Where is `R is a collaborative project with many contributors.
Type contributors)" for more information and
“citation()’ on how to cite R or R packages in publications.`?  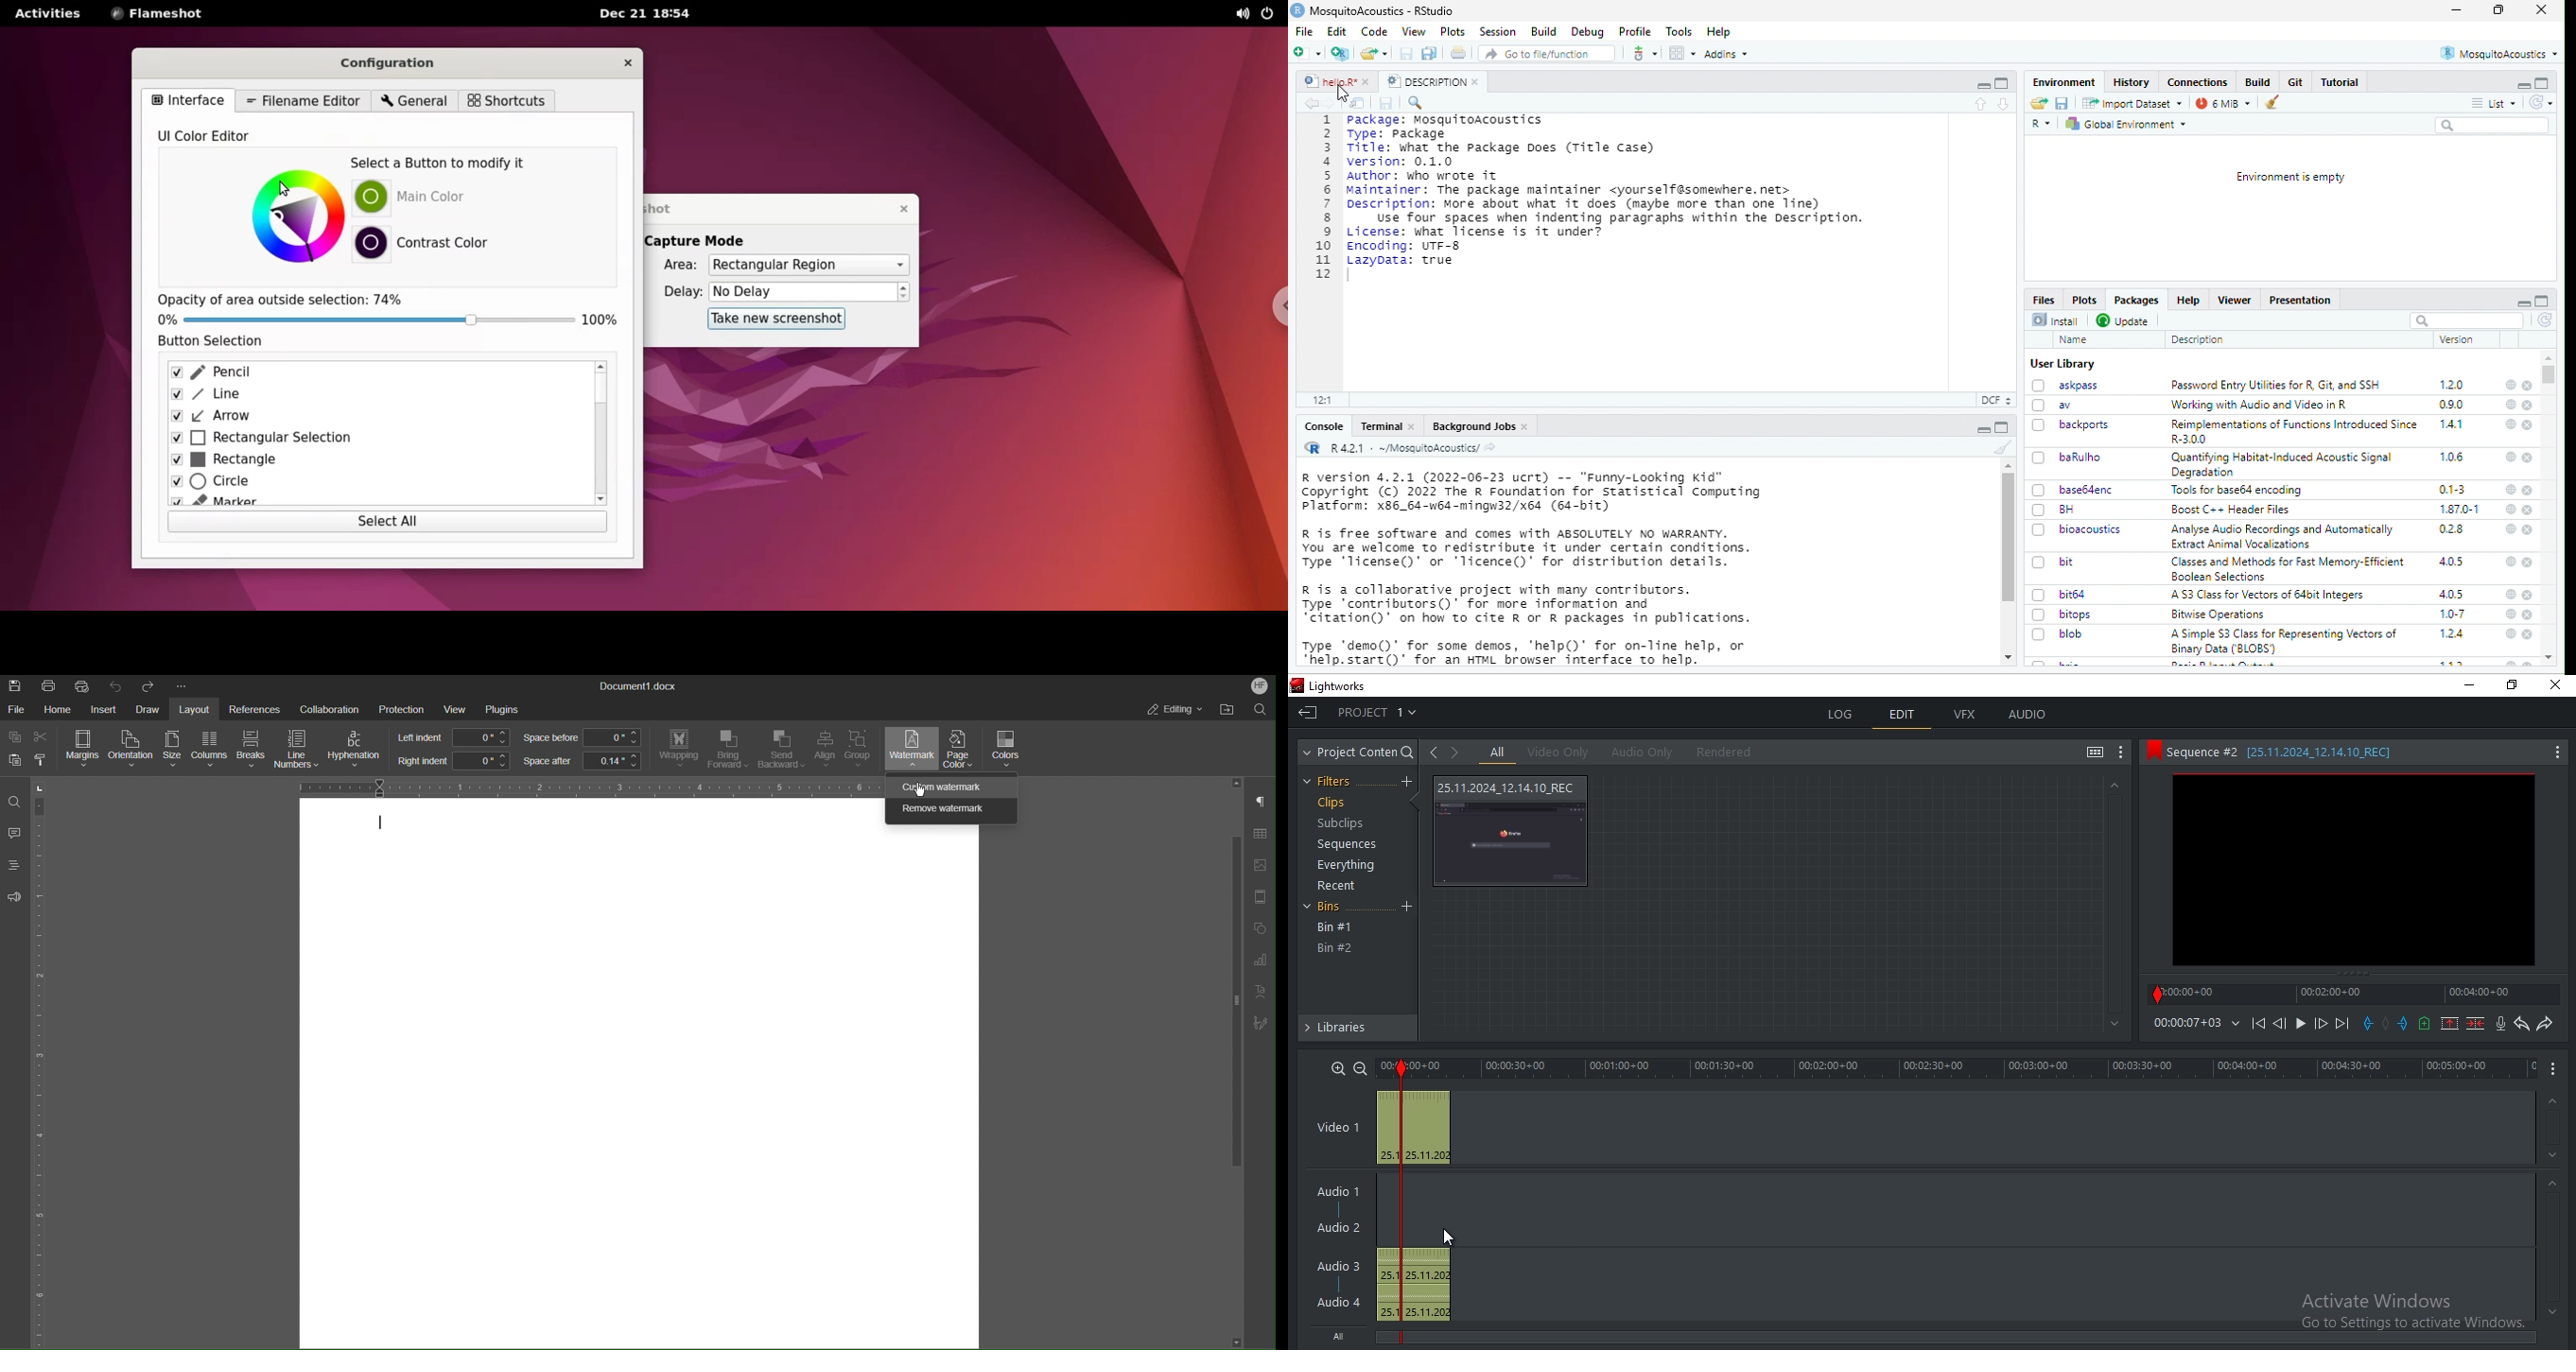 R is a collaborative project with many contributors.
Type contributors)" for more information and
“citation()’ on how to cite R or R packages in publications. is located at coordinates (1526, 606).